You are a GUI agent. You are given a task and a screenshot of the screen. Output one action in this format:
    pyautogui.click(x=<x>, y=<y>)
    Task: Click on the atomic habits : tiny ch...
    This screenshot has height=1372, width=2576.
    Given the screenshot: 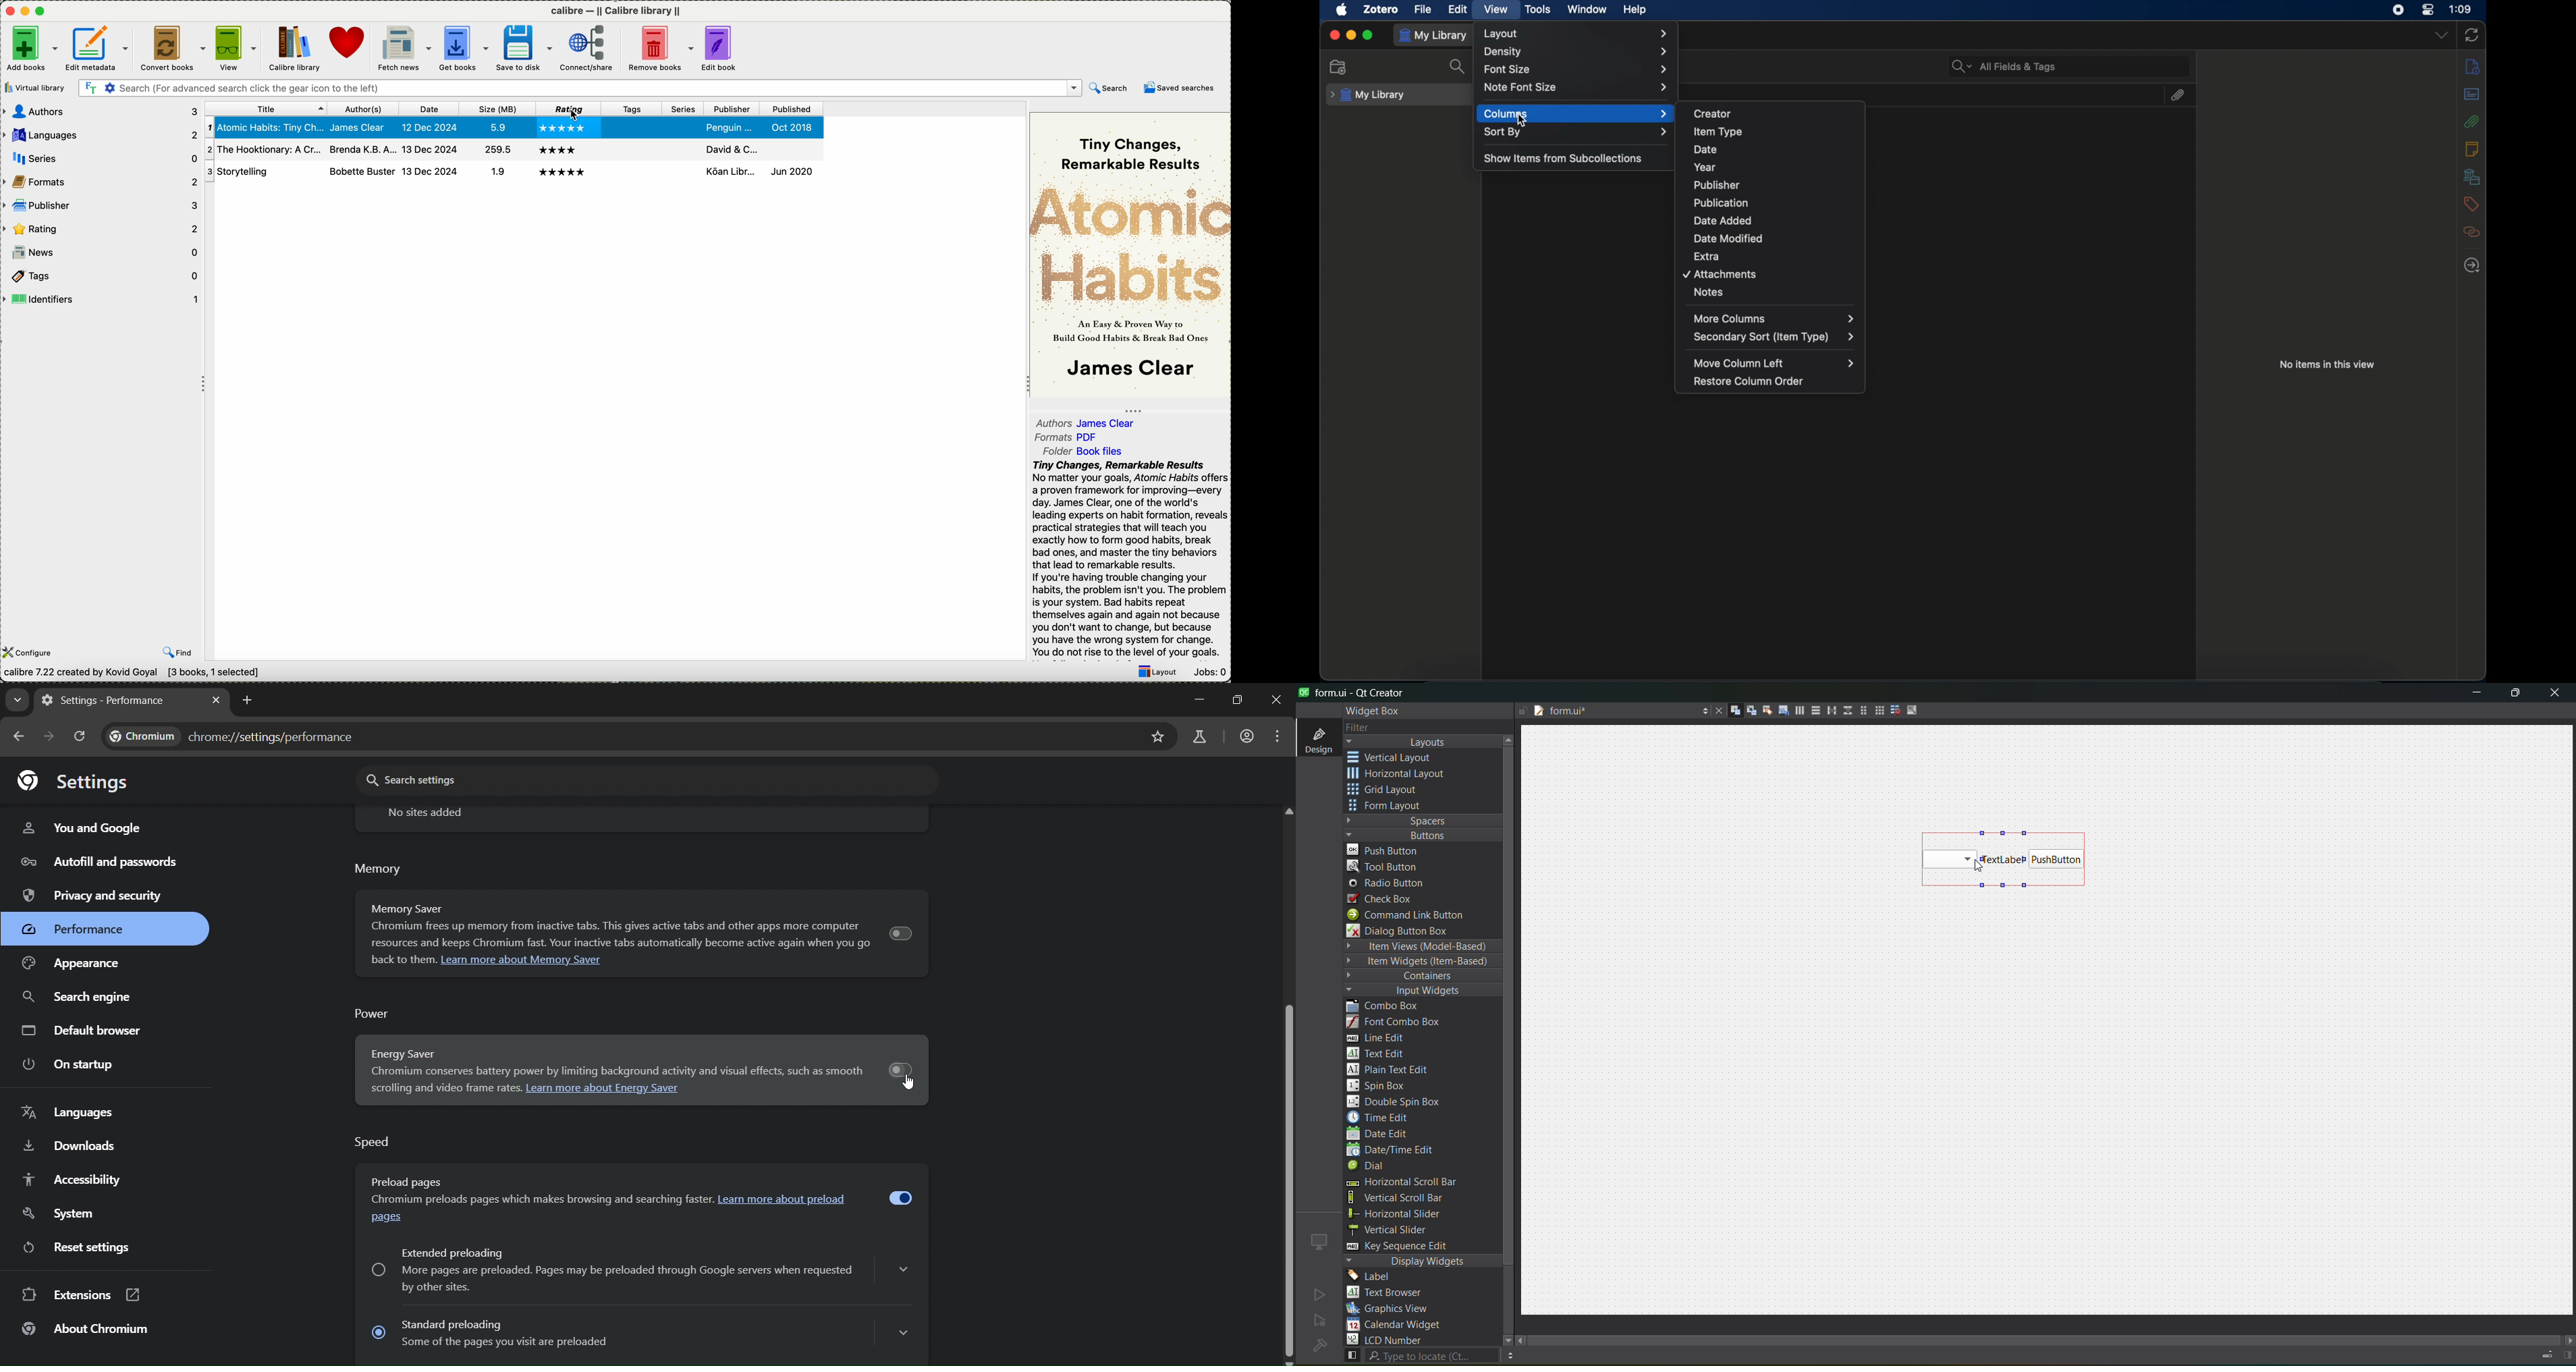 What is the action you would take?
    pyautogui.click(x=265, y=128)
    